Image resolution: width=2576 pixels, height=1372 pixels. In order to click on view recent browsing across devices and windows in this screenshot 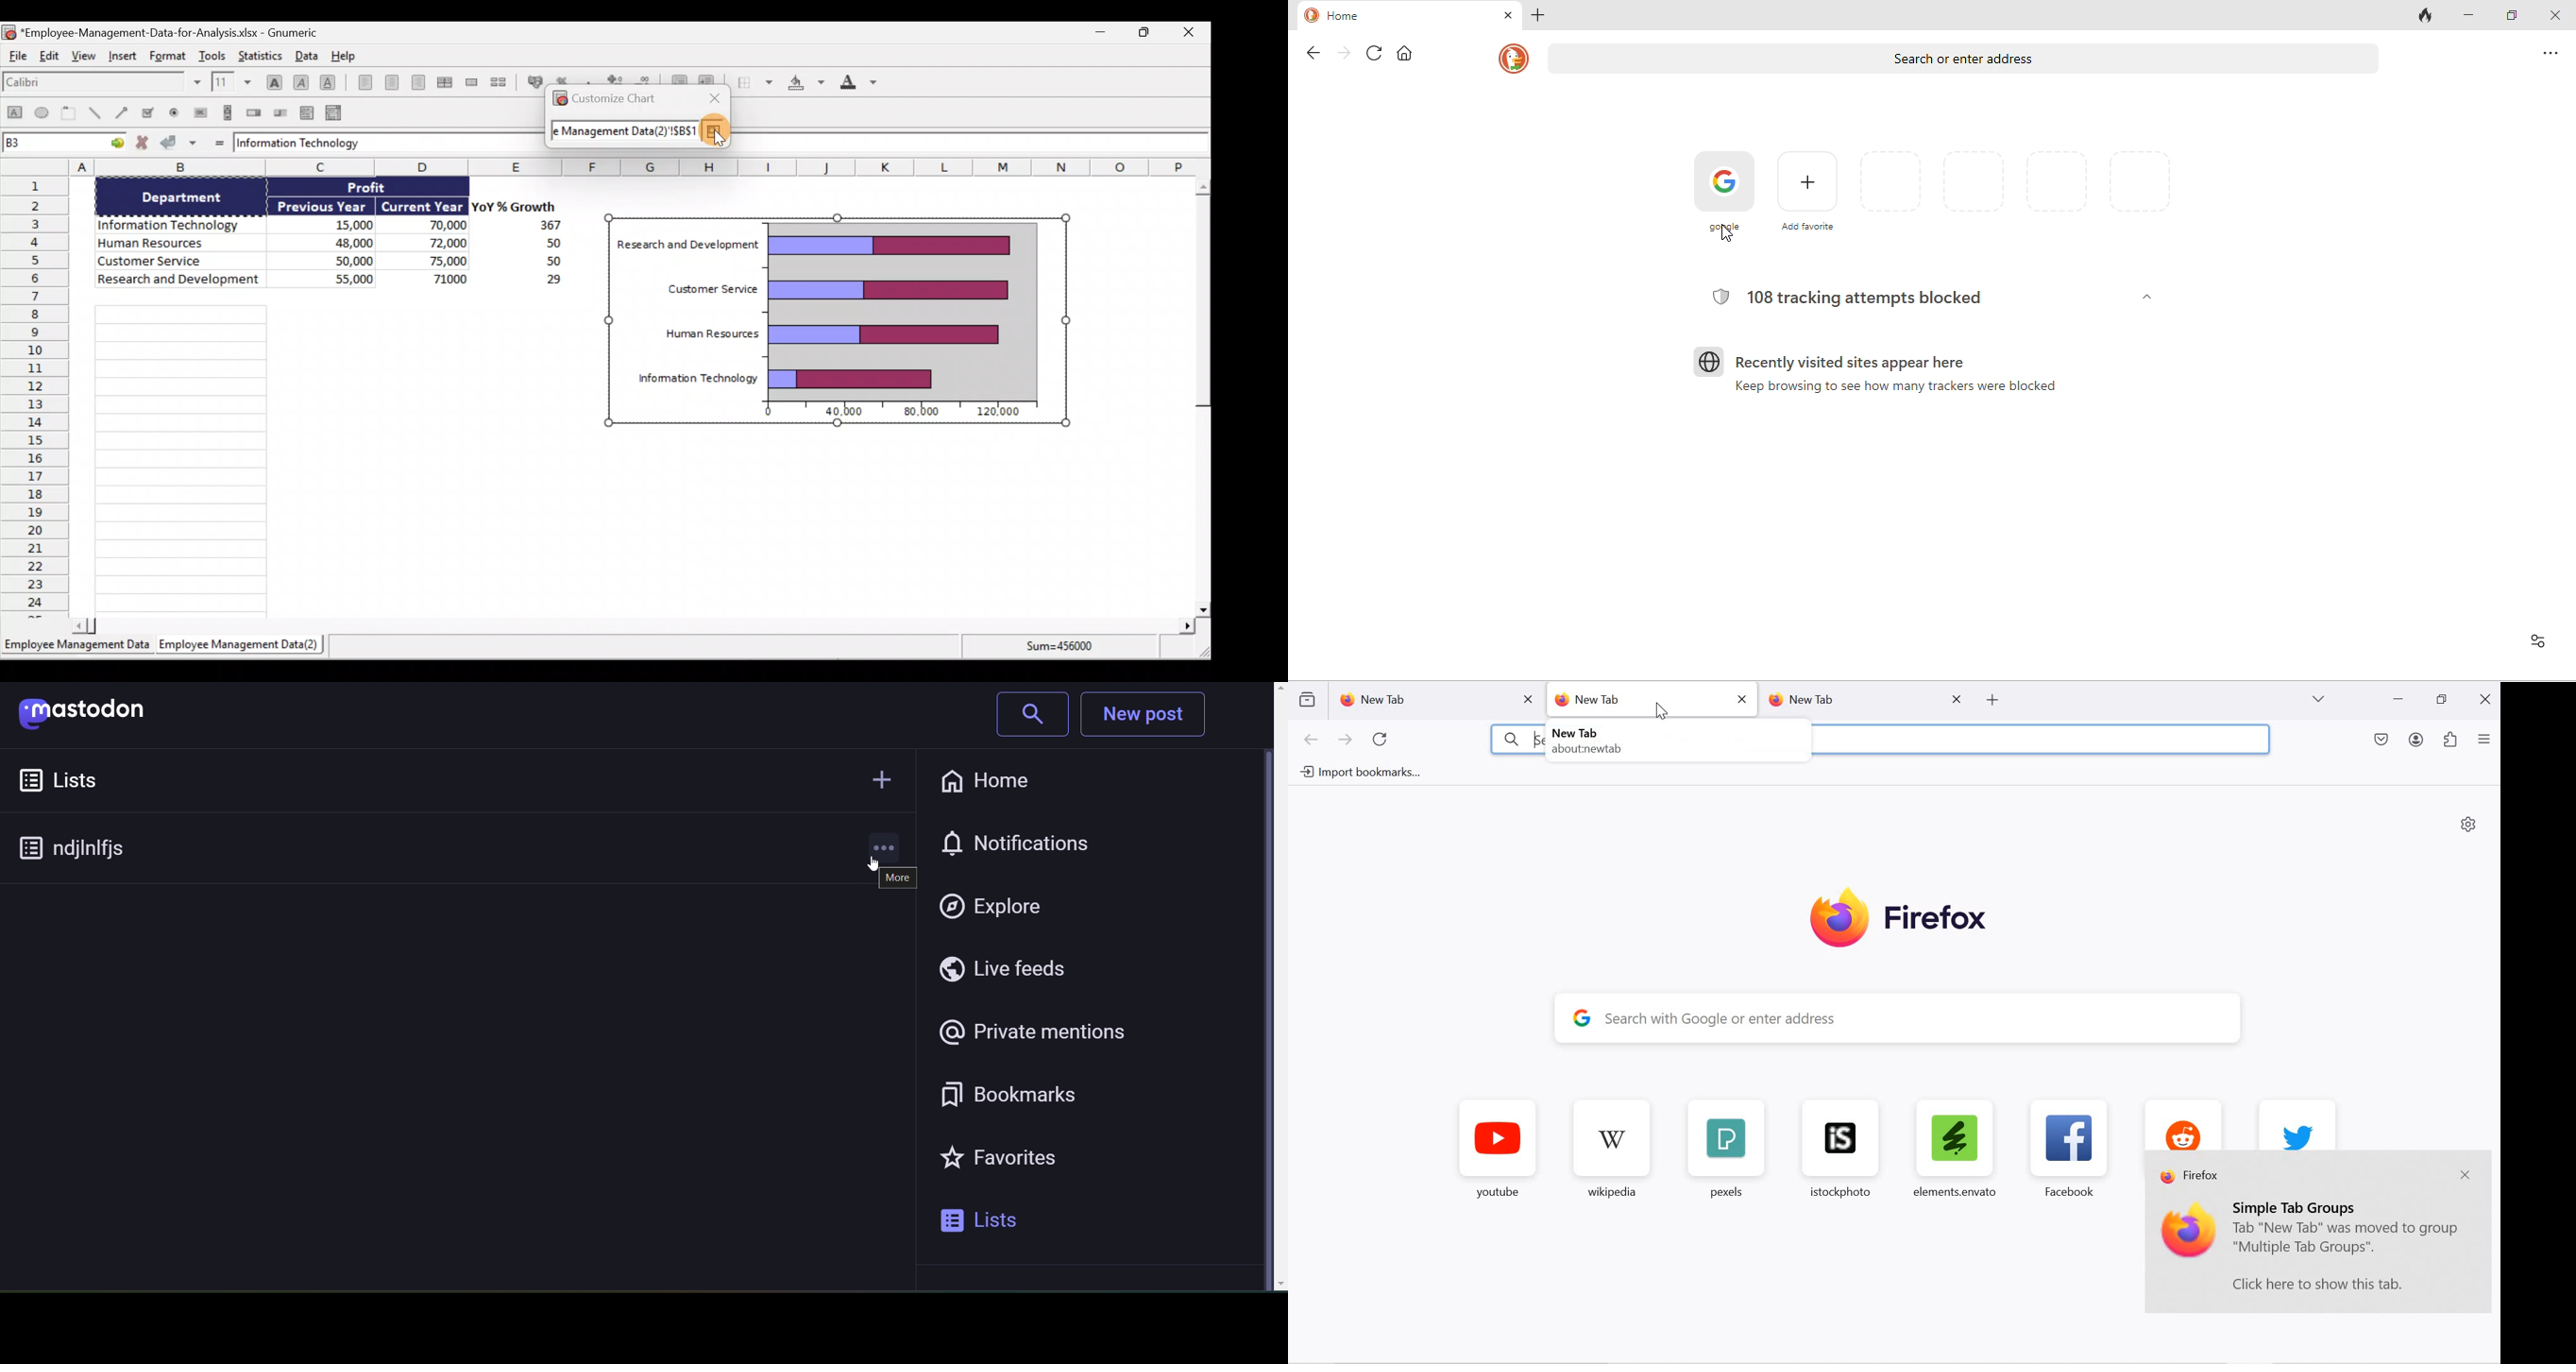, I will do `click(1306, 699)`.